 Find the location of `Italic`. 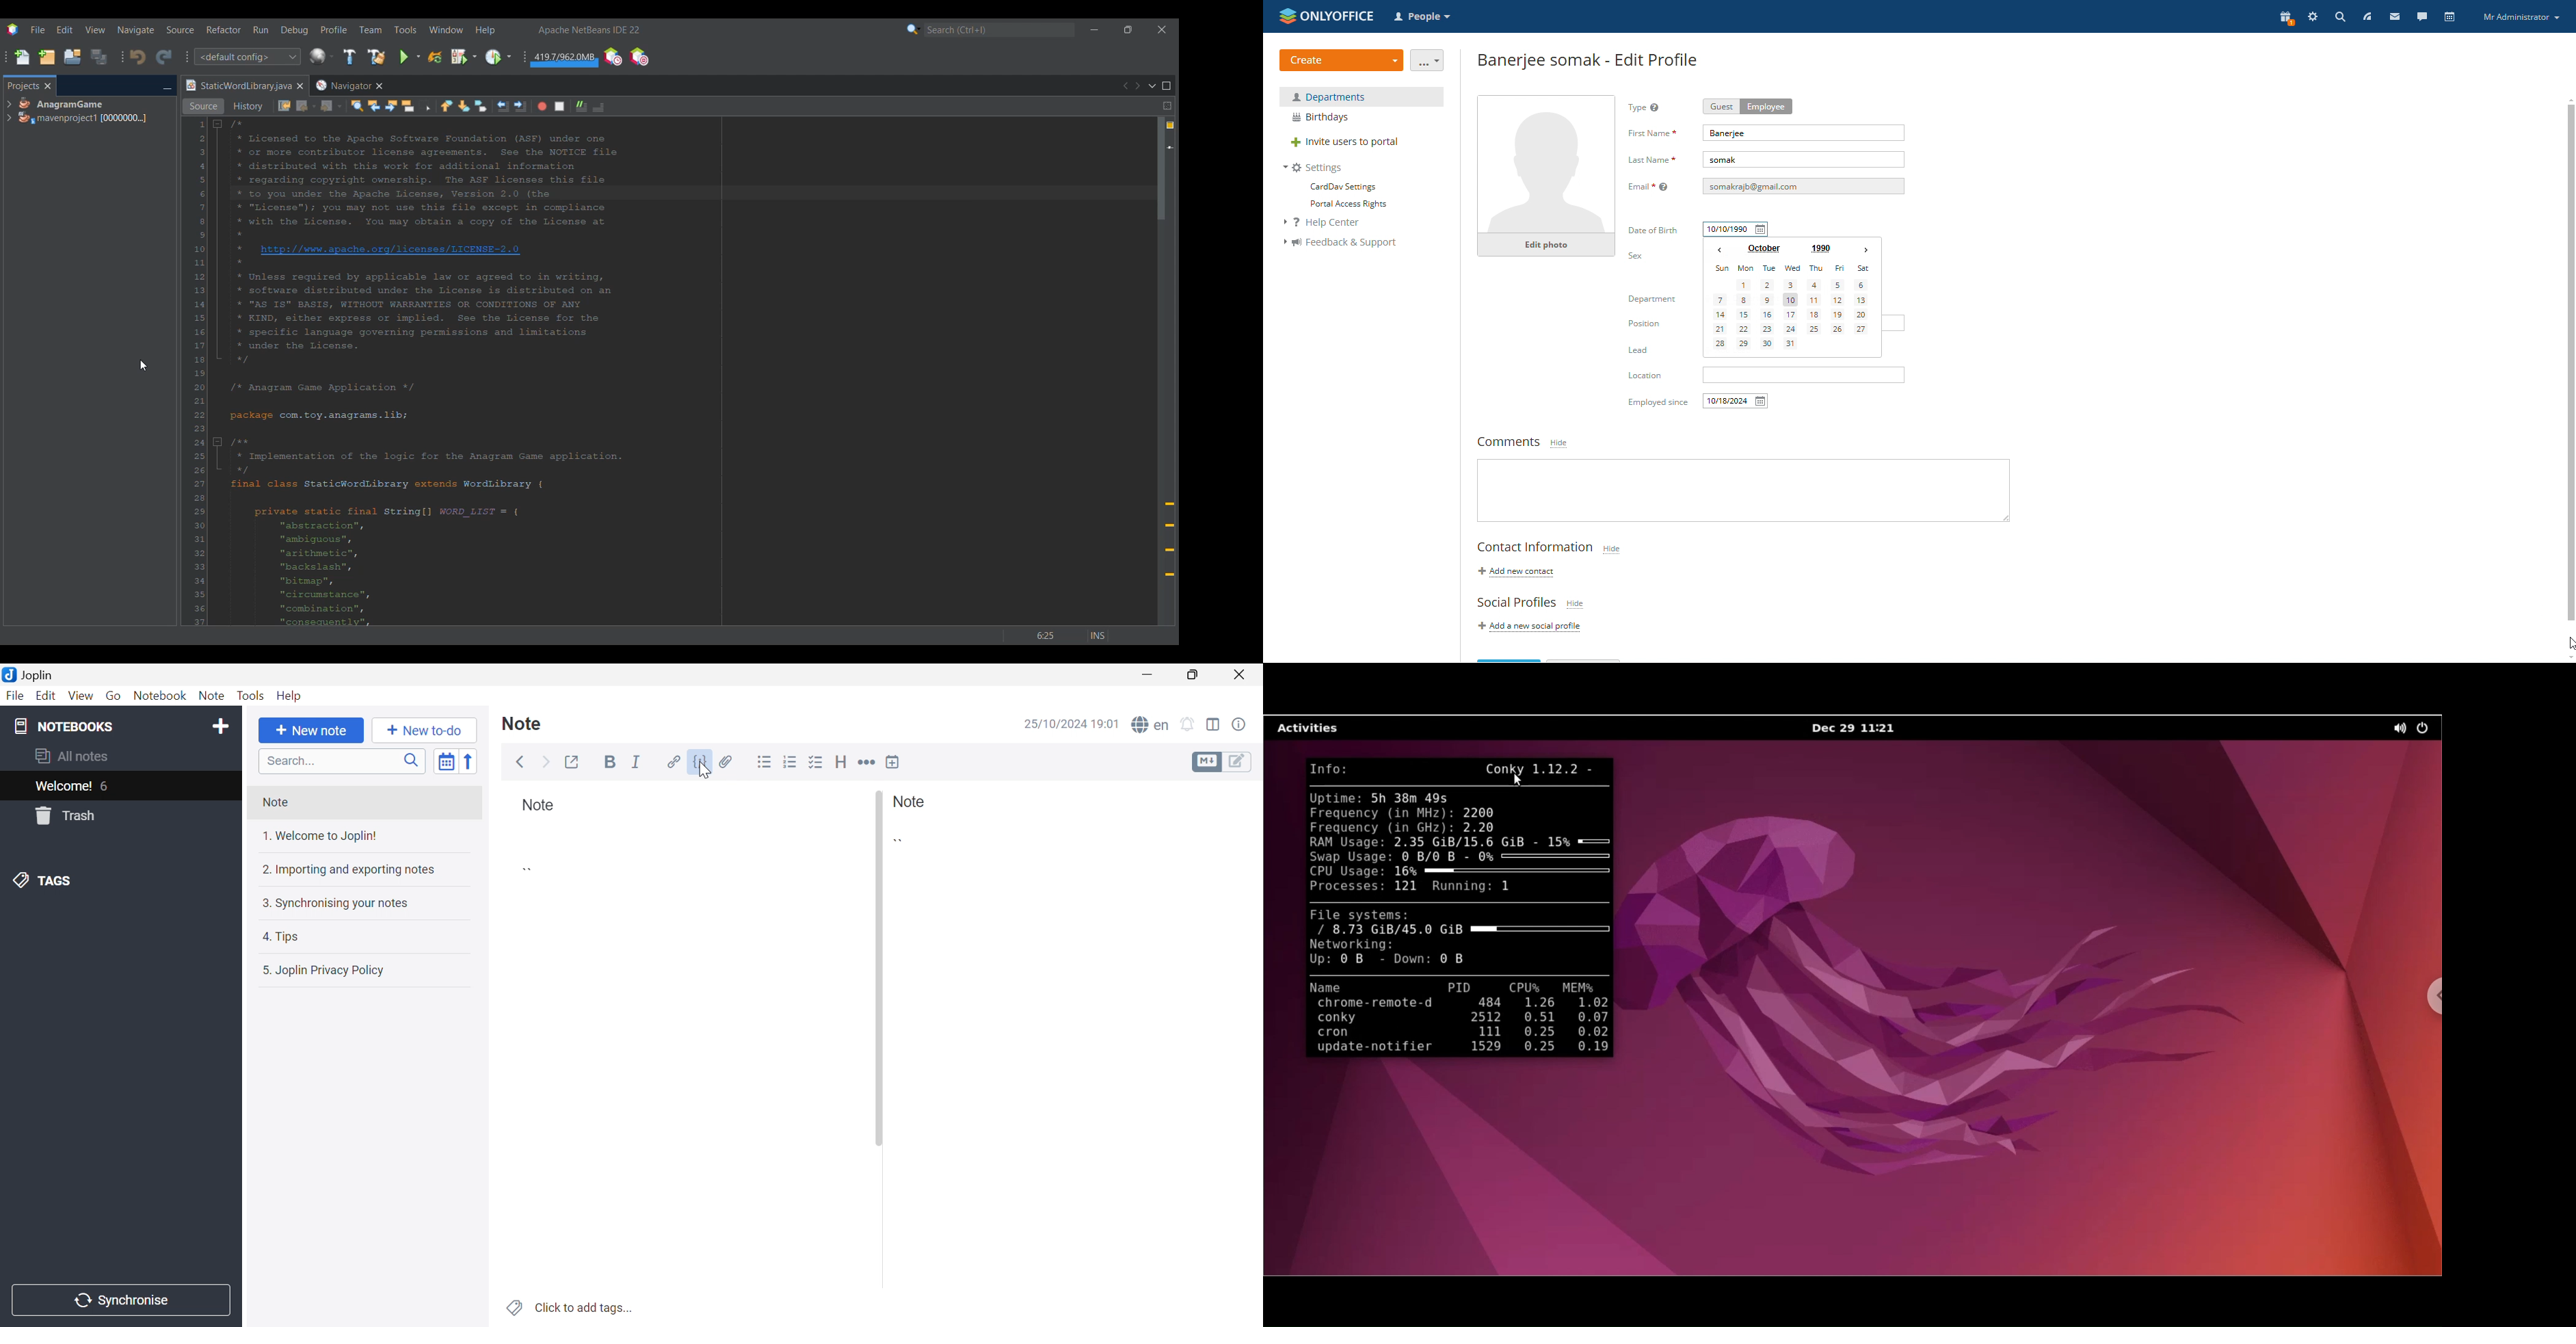

Italic is located at coordinates (638, 762).